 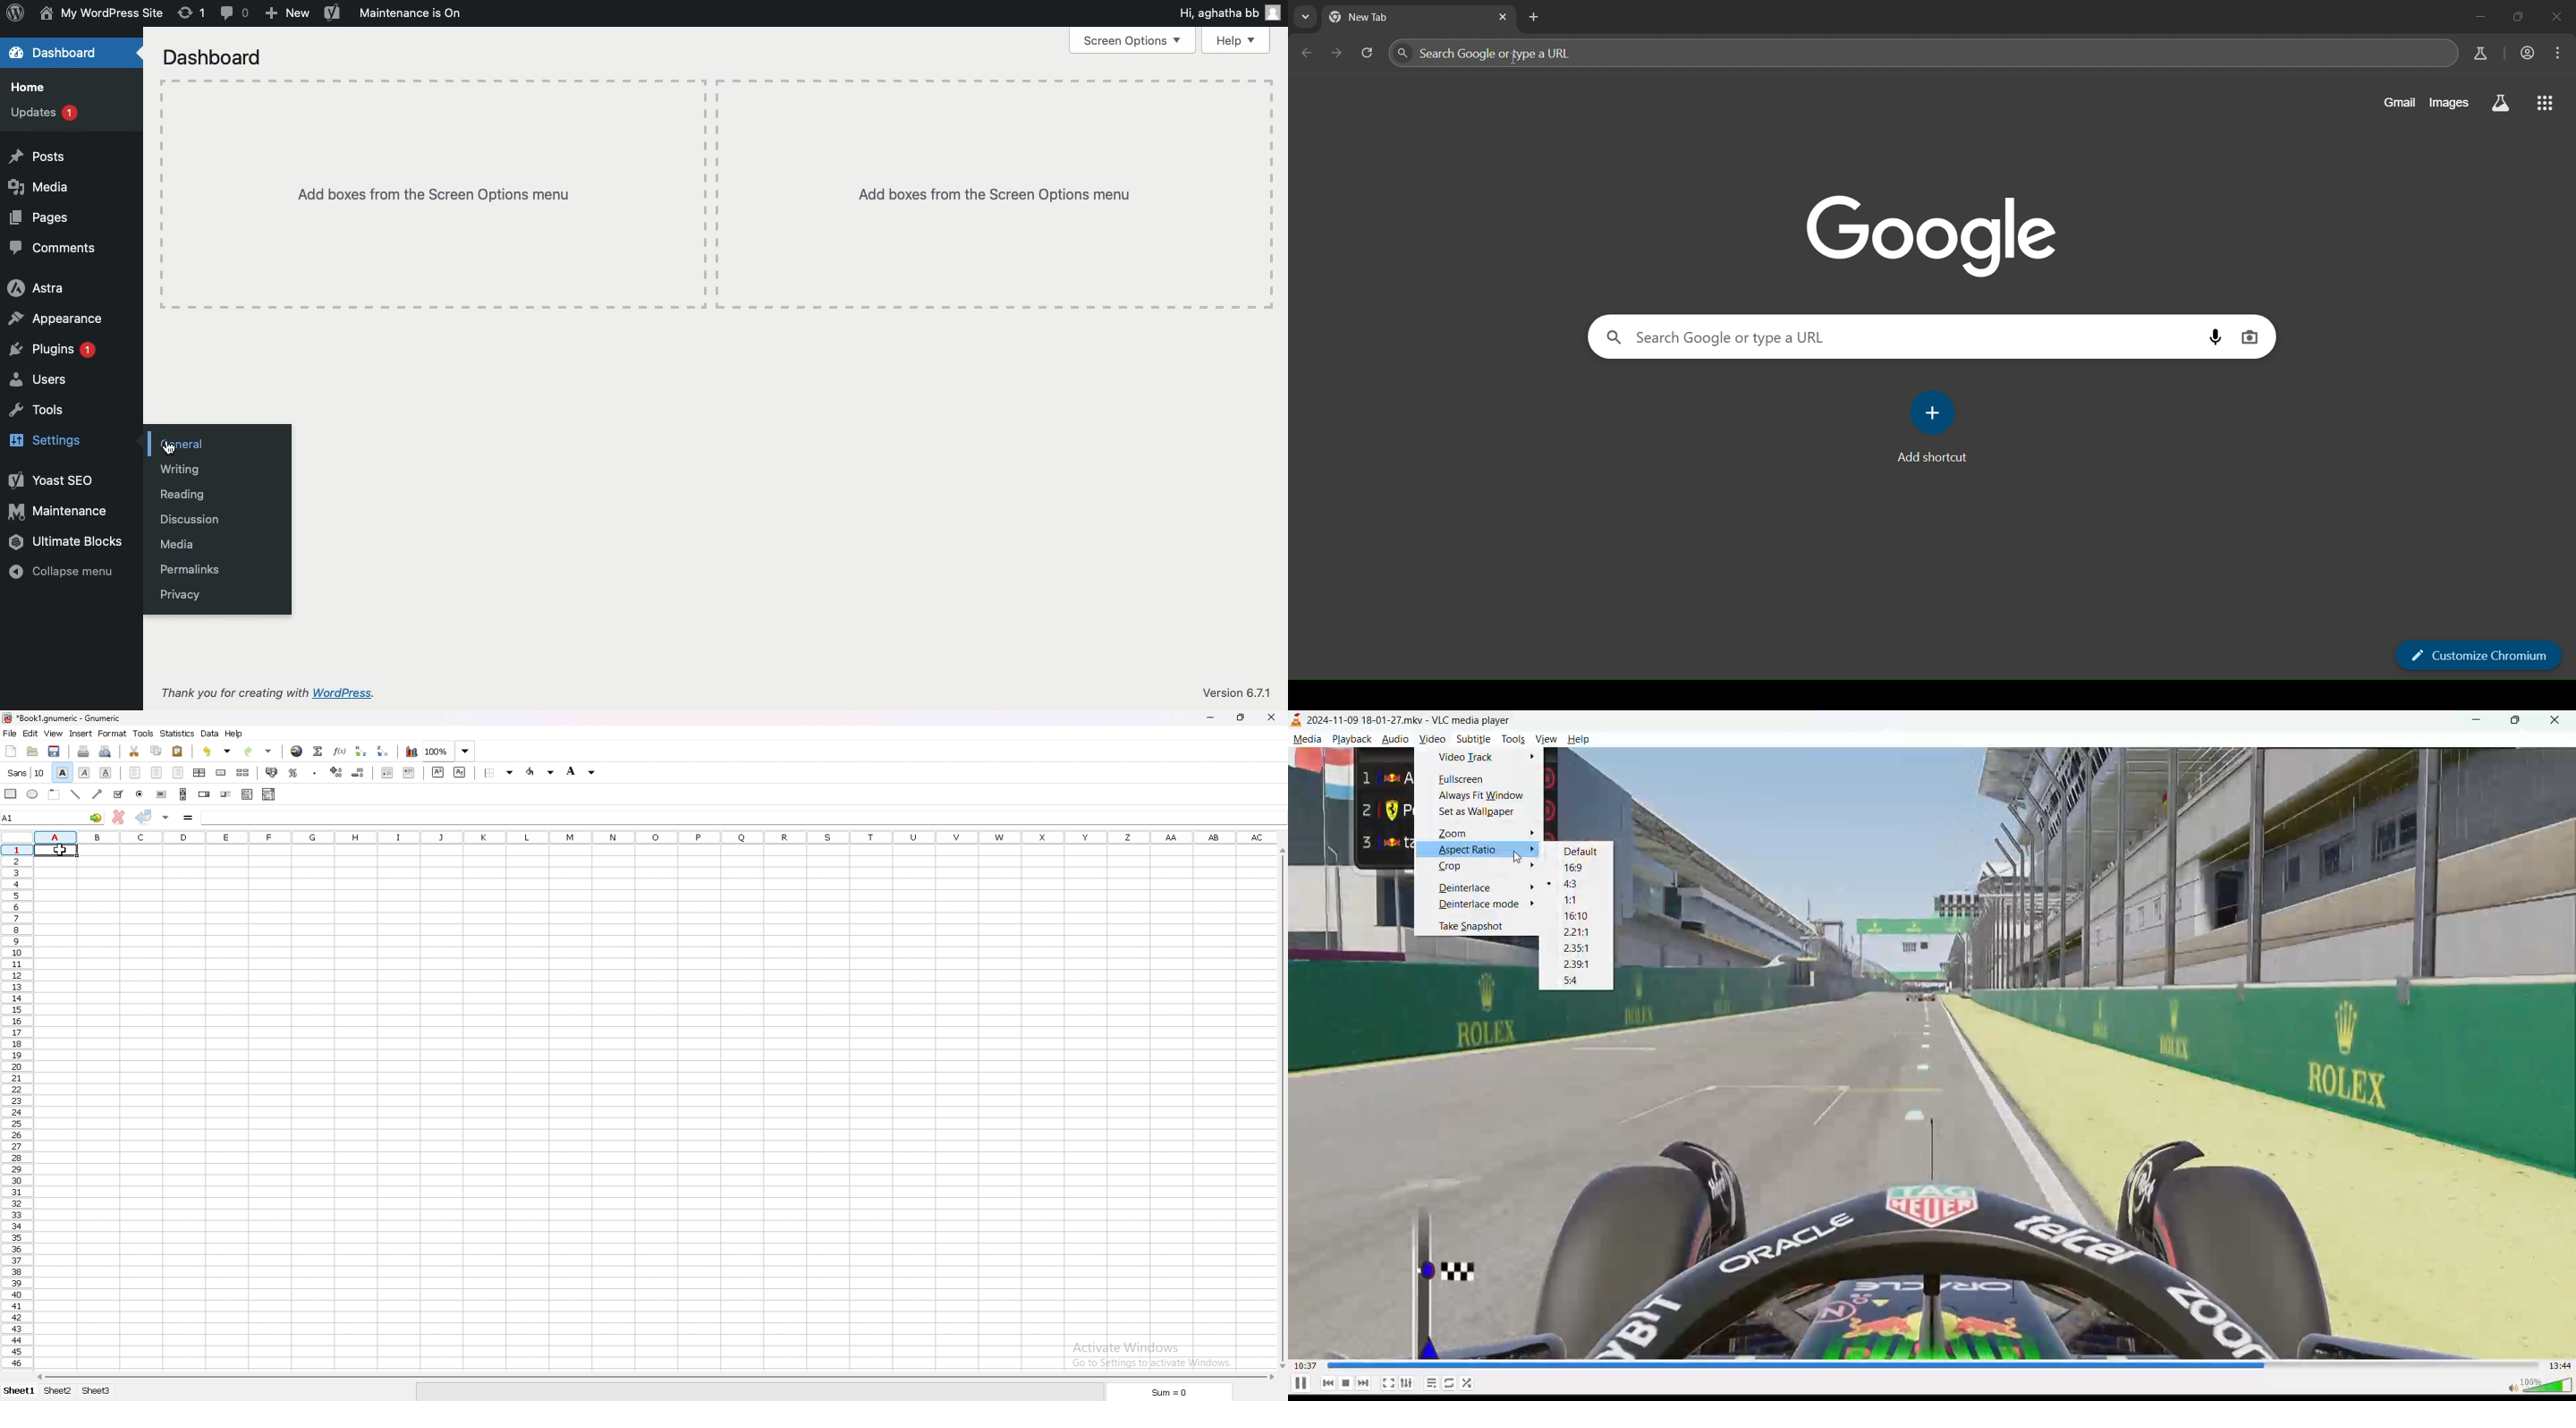 I want to click on Comments, so click(x=54, y=248).